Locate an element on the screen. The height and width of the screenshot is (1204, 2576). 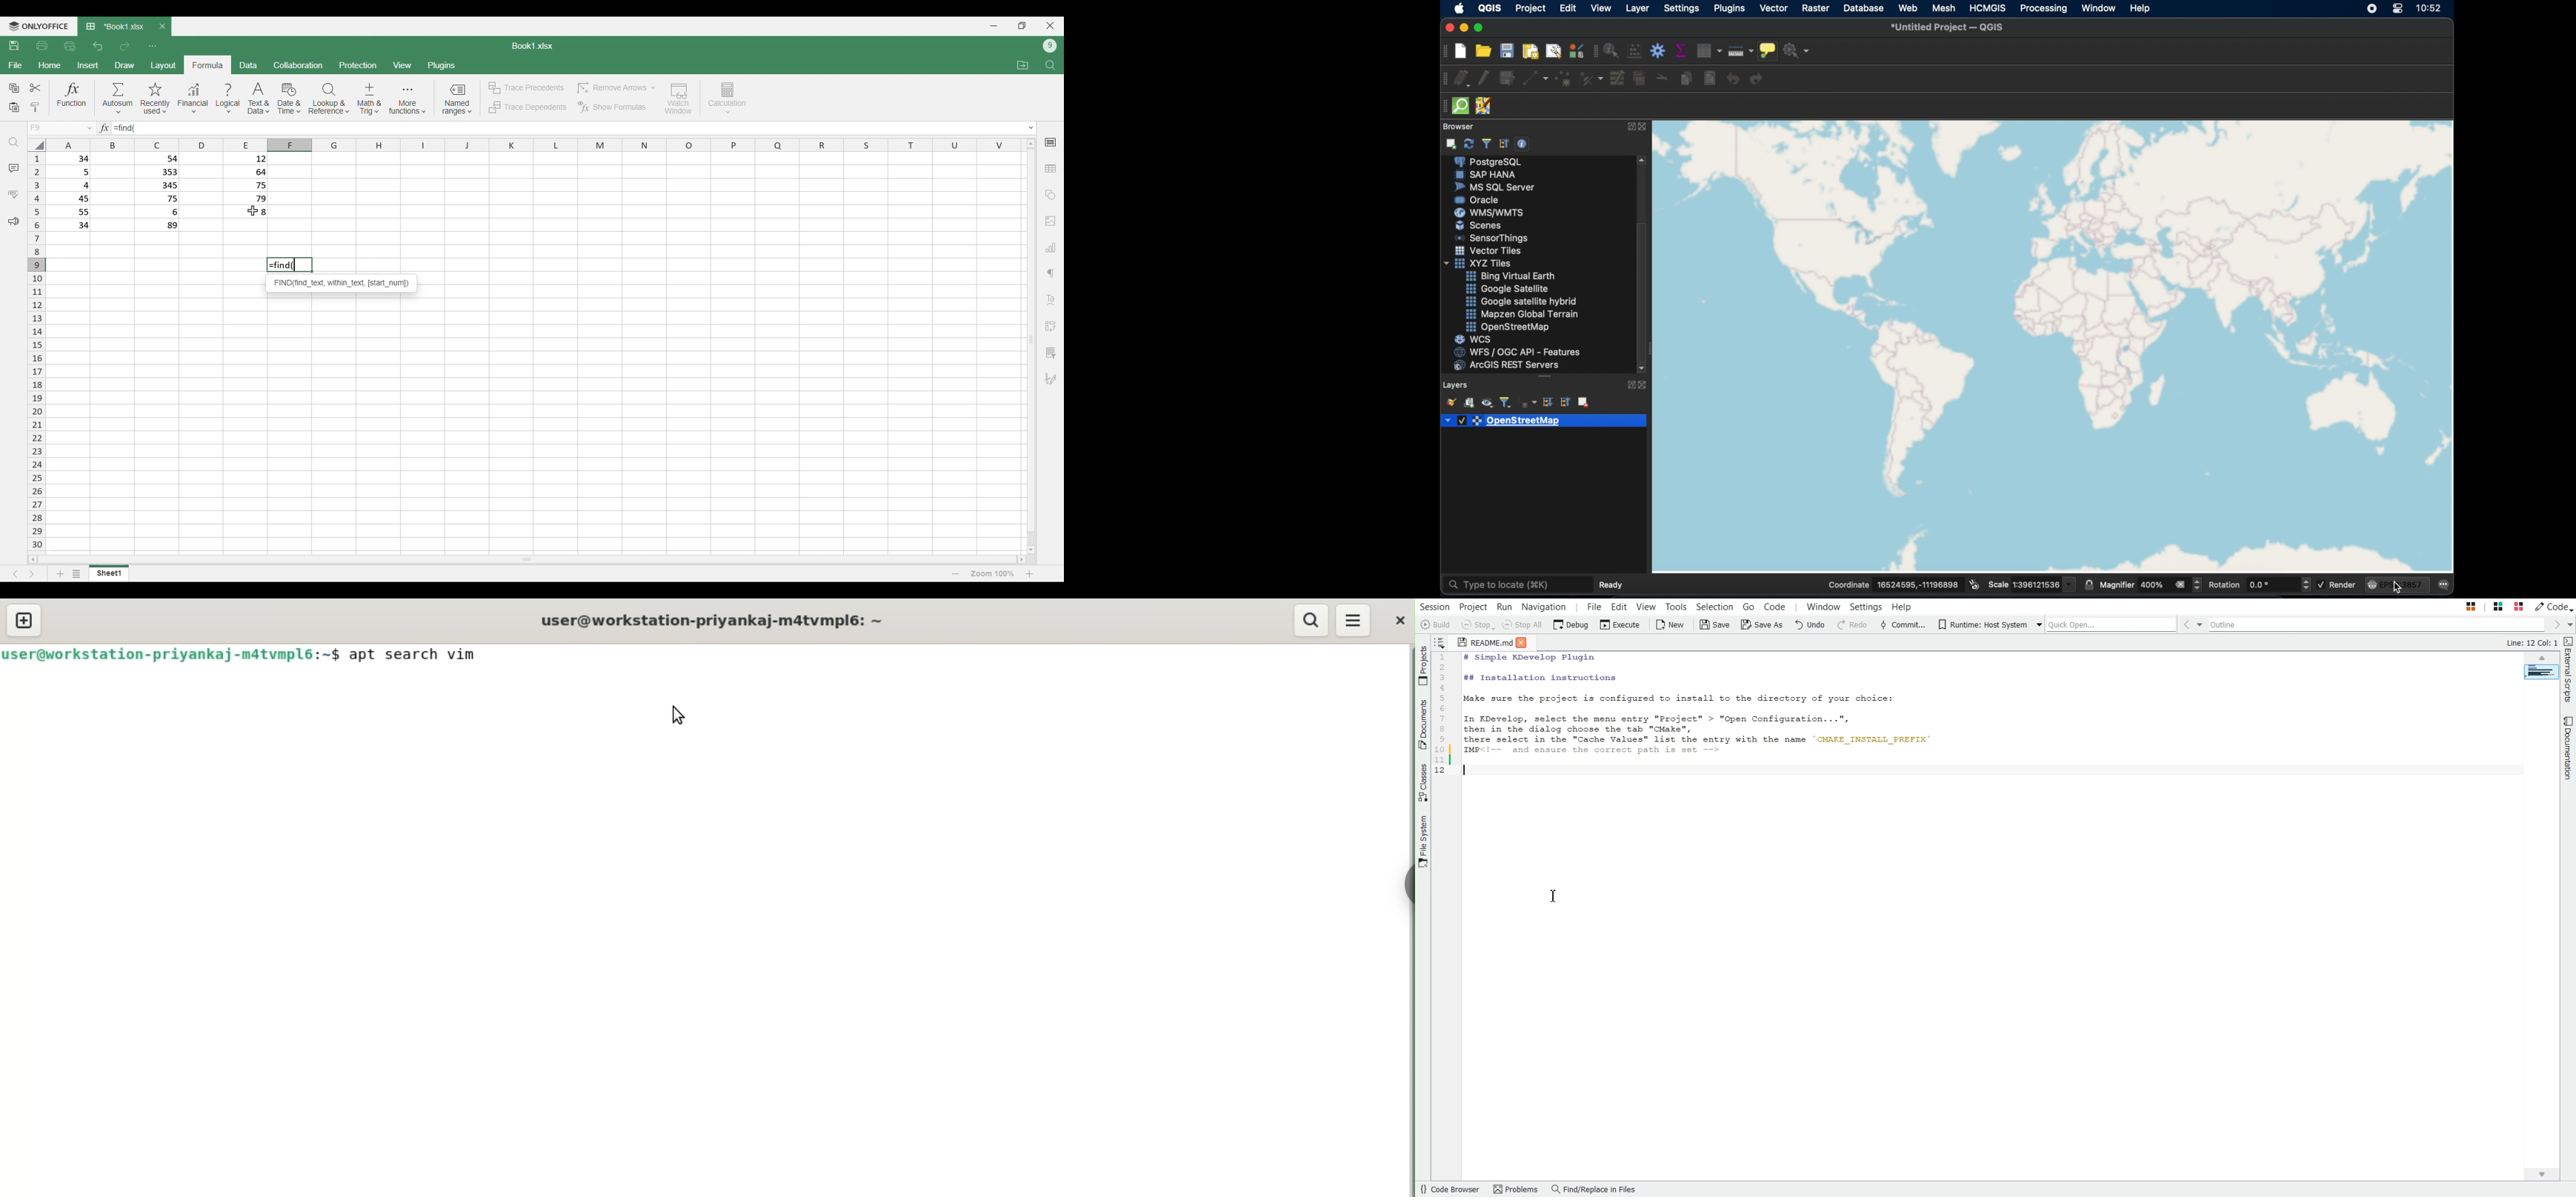
Expand text box is located at coordinates (1032, 128).